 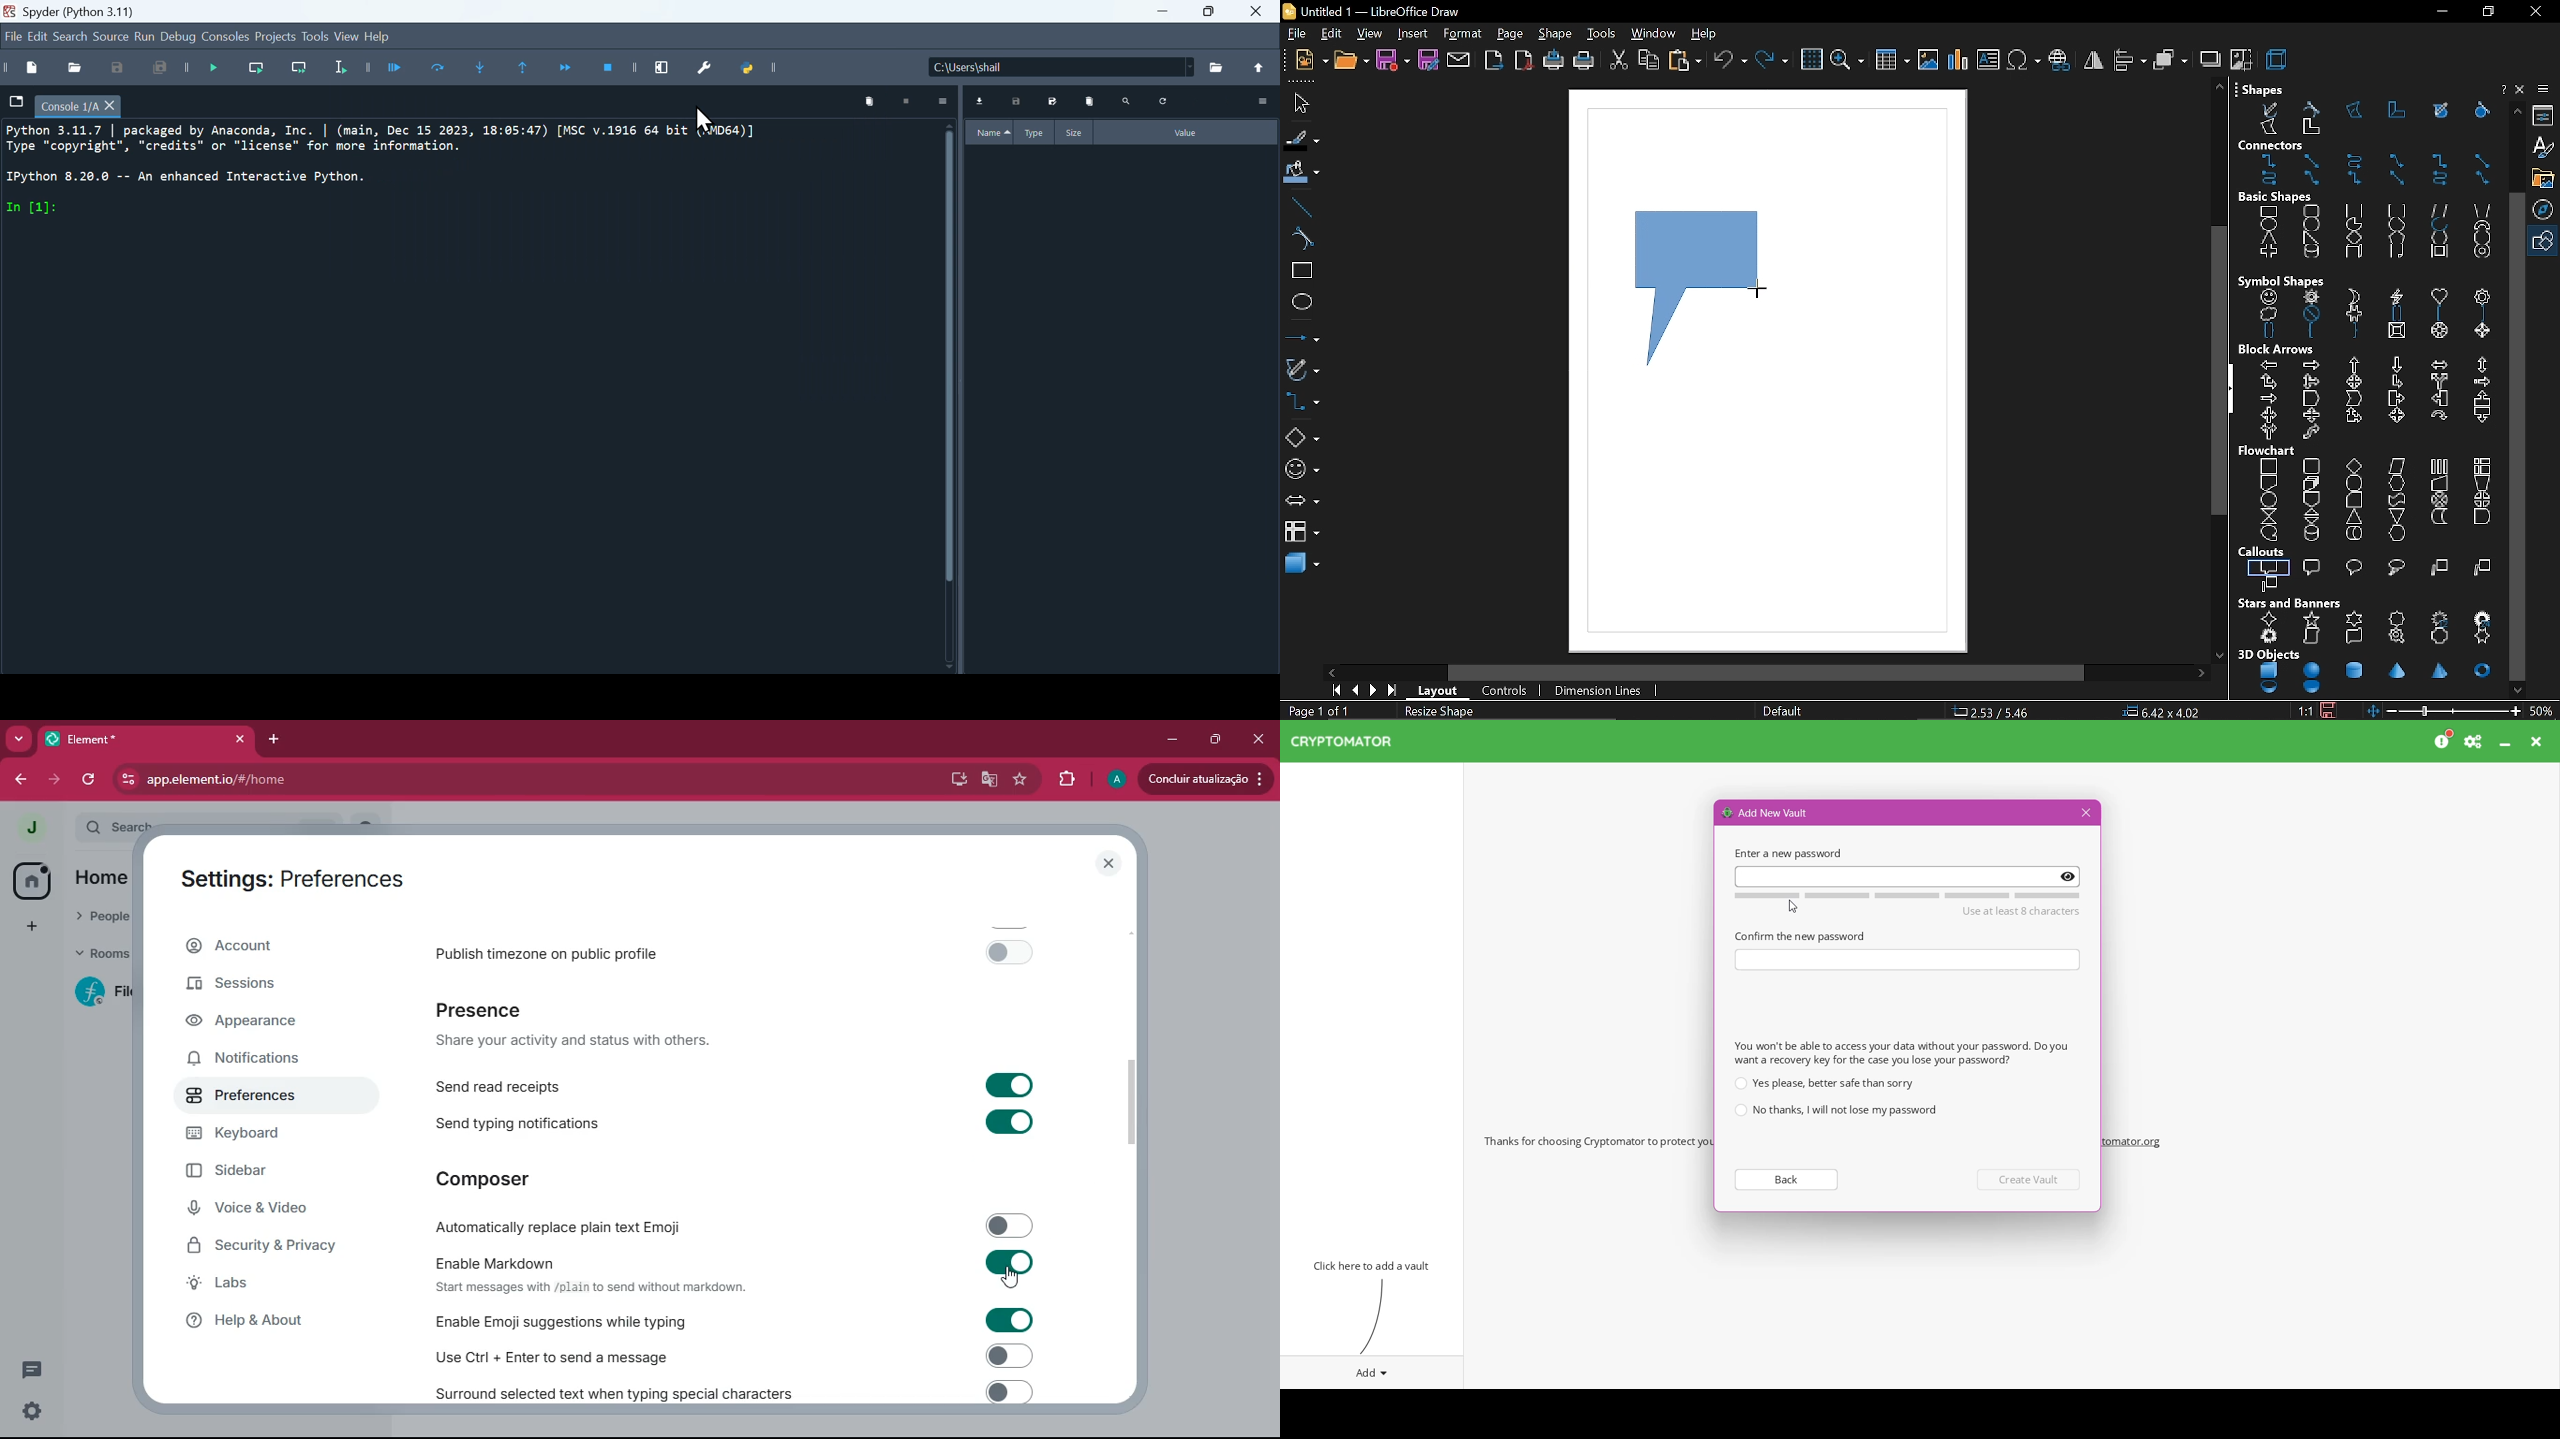 I want to click on right brace, so click(x=2354, y=333).